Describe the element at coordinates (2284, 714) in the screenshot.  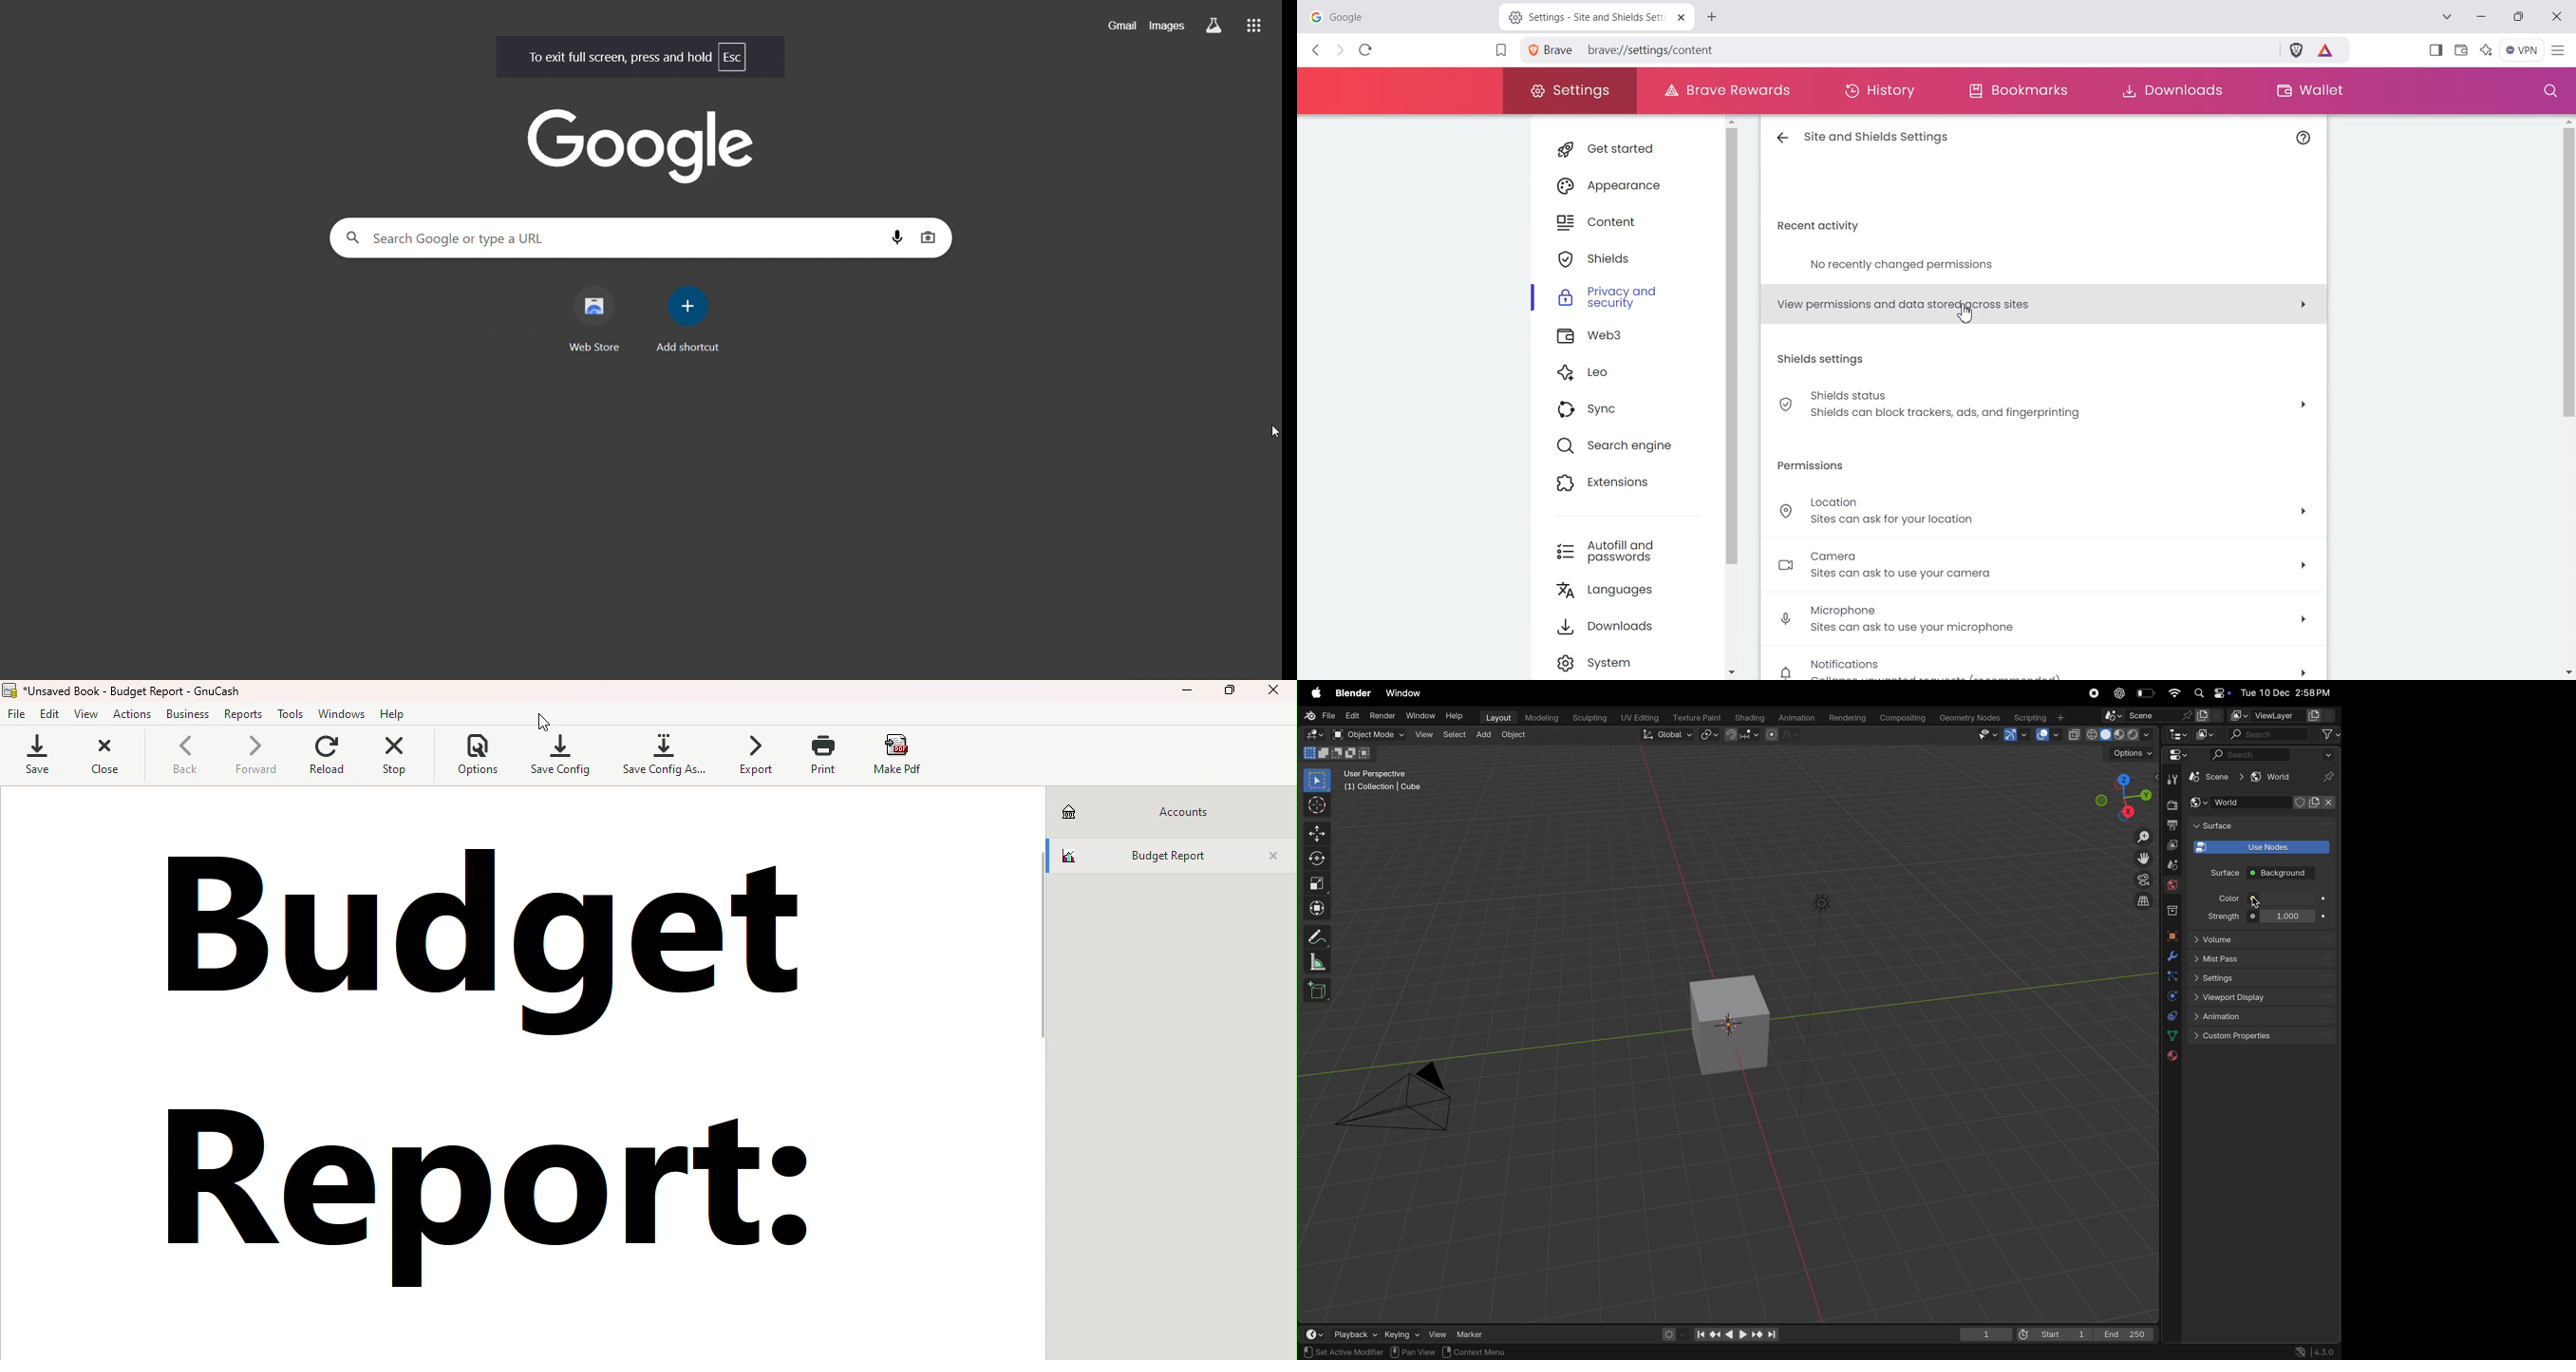
I see `View layer` at that location.